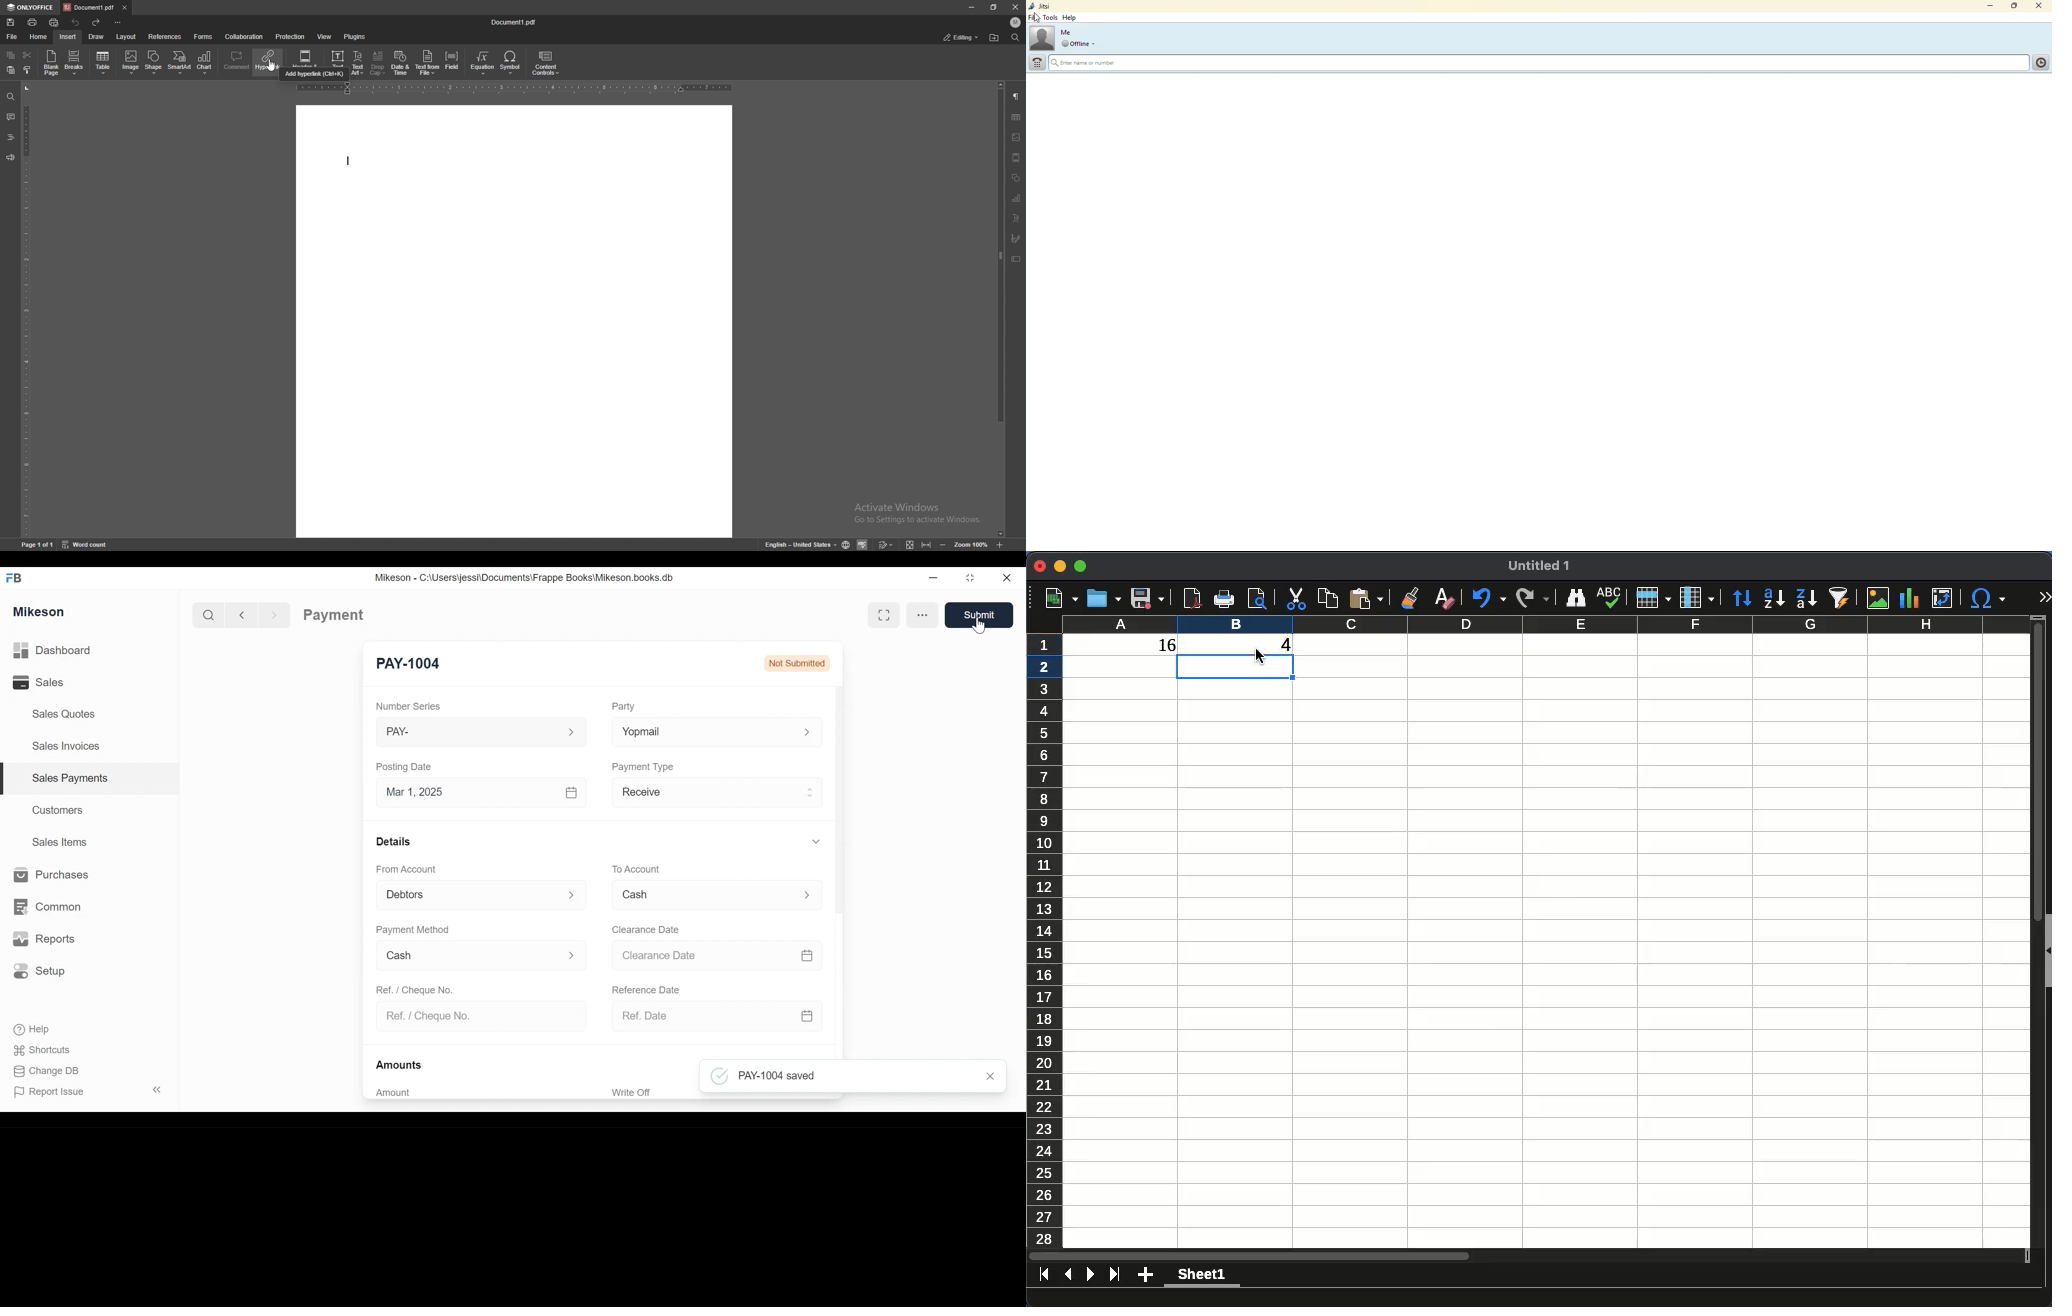  What do you see at coordinates (968, 579) in the screenshot?
I see `Maximize` at bounding box center [968, 579].